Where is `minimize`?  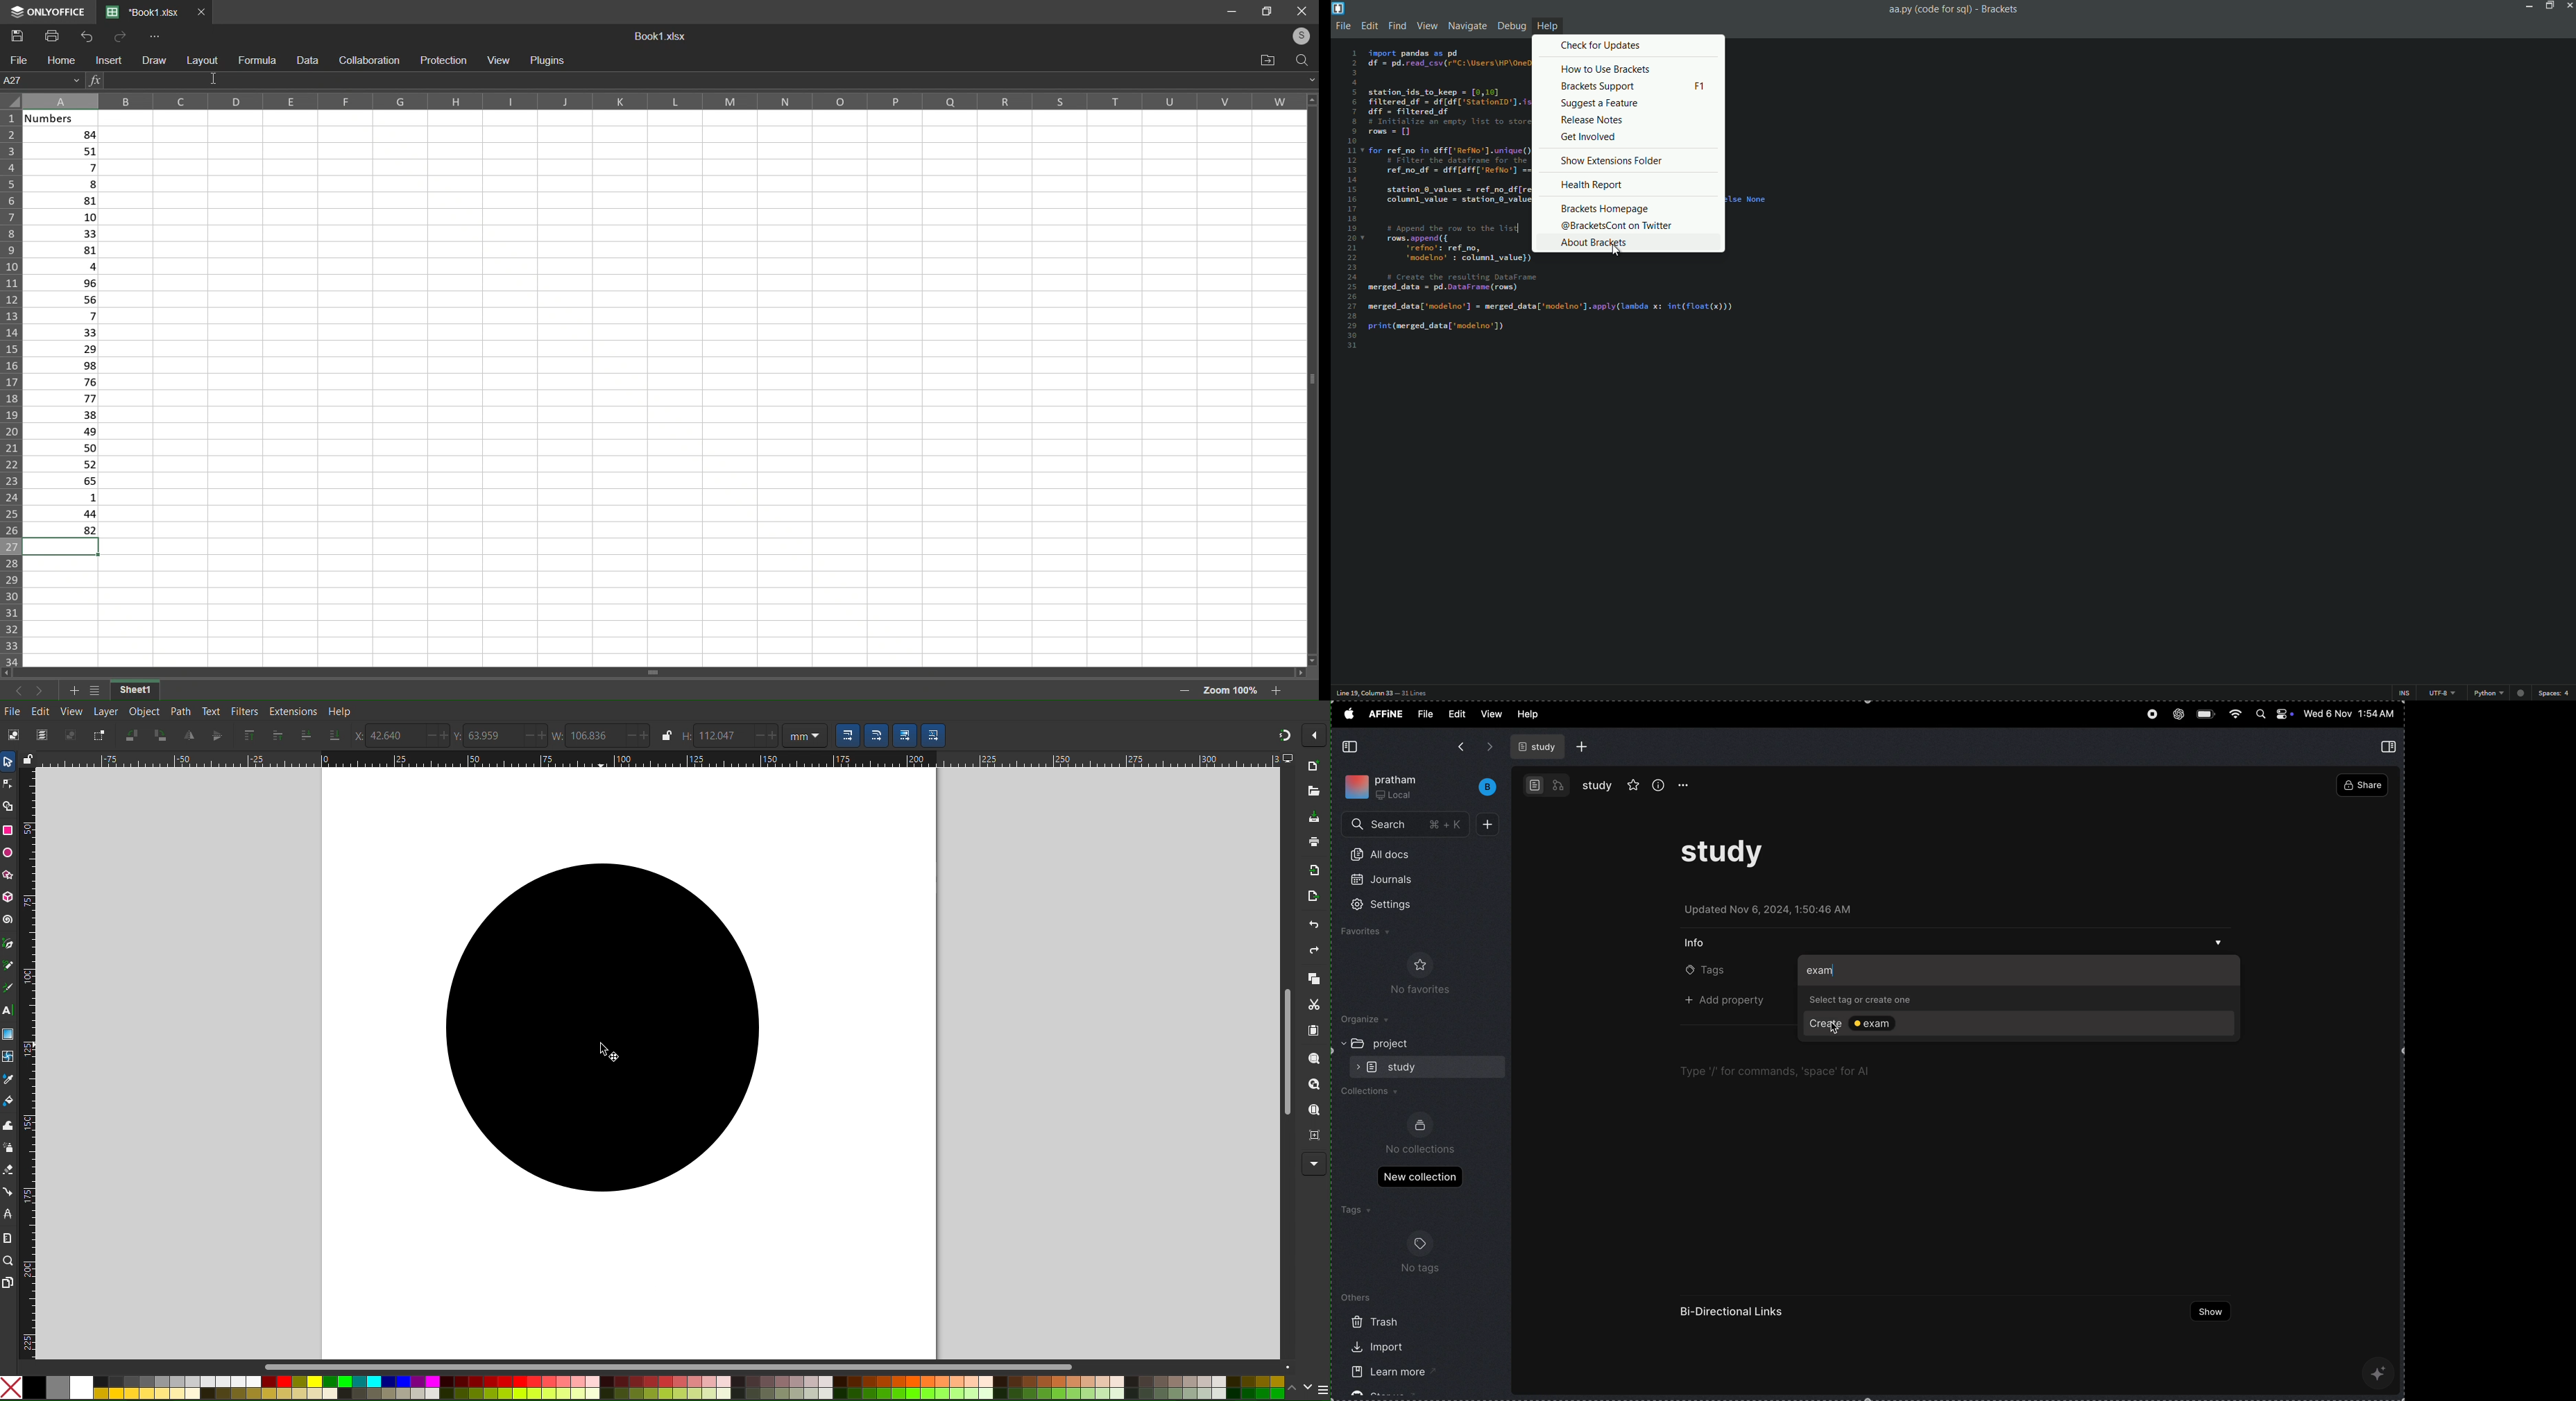 minimize is located at coordinates (1229, 10).